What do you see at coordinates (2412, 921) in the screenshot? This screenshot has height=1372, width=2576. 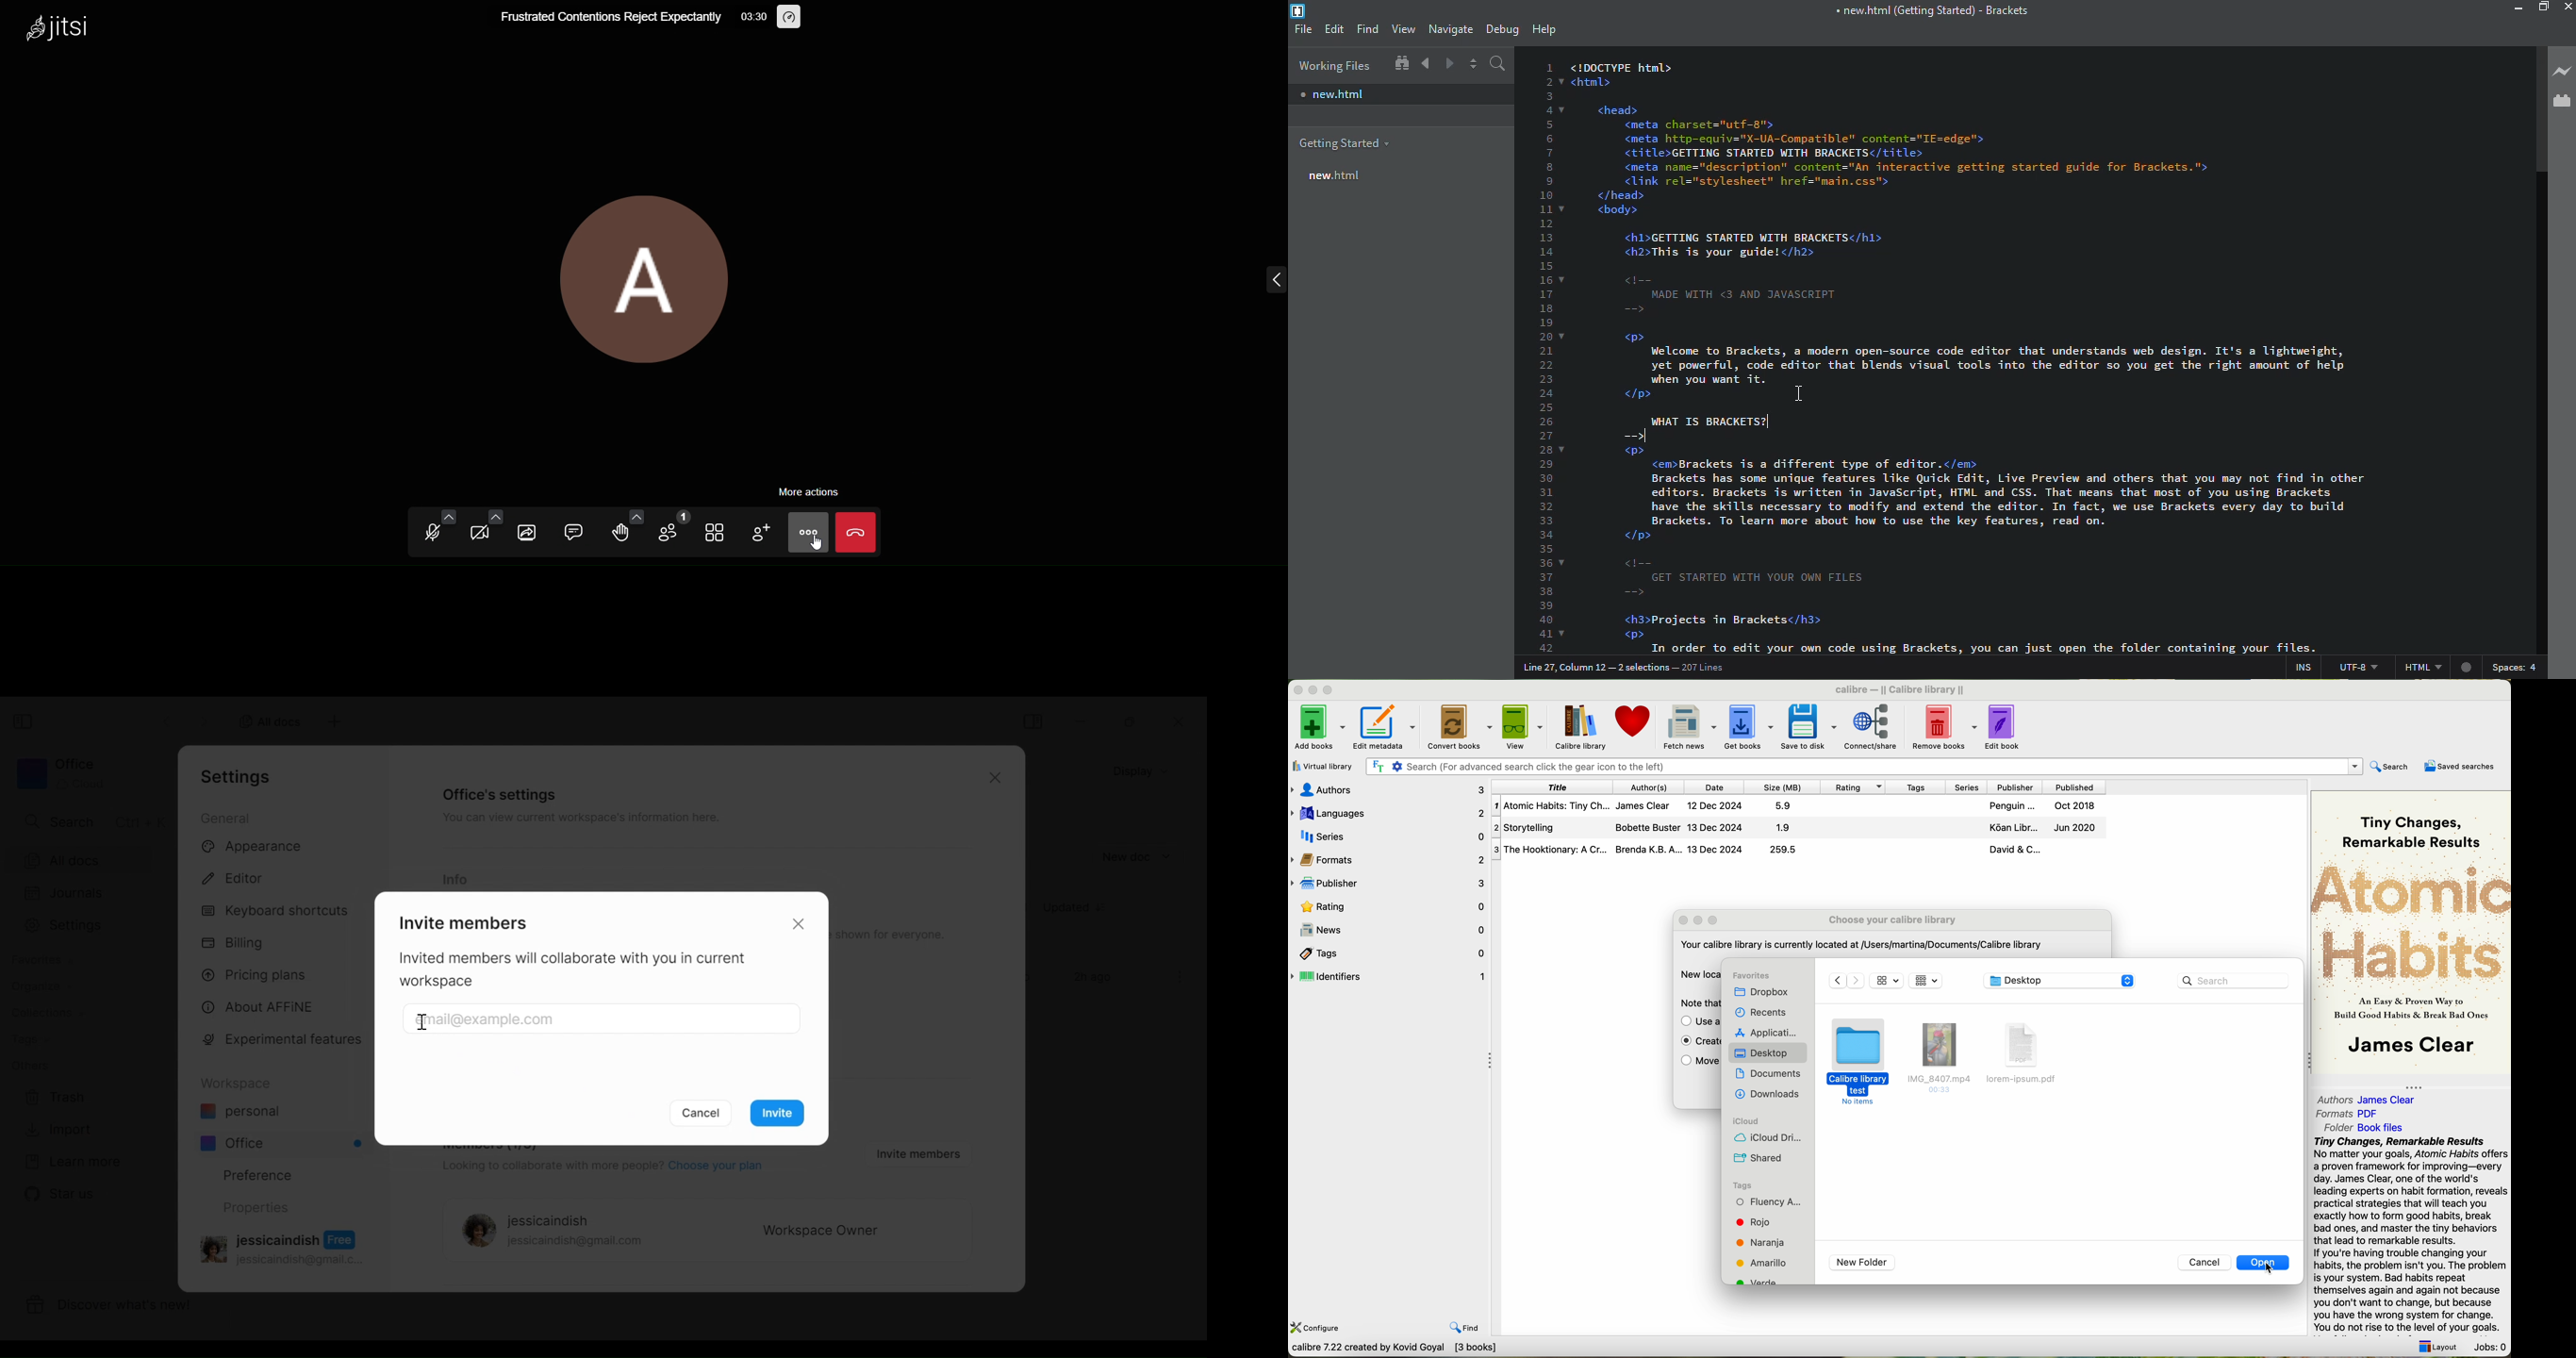 I see `Atomic Habits` at bounding box center [2412, 921].